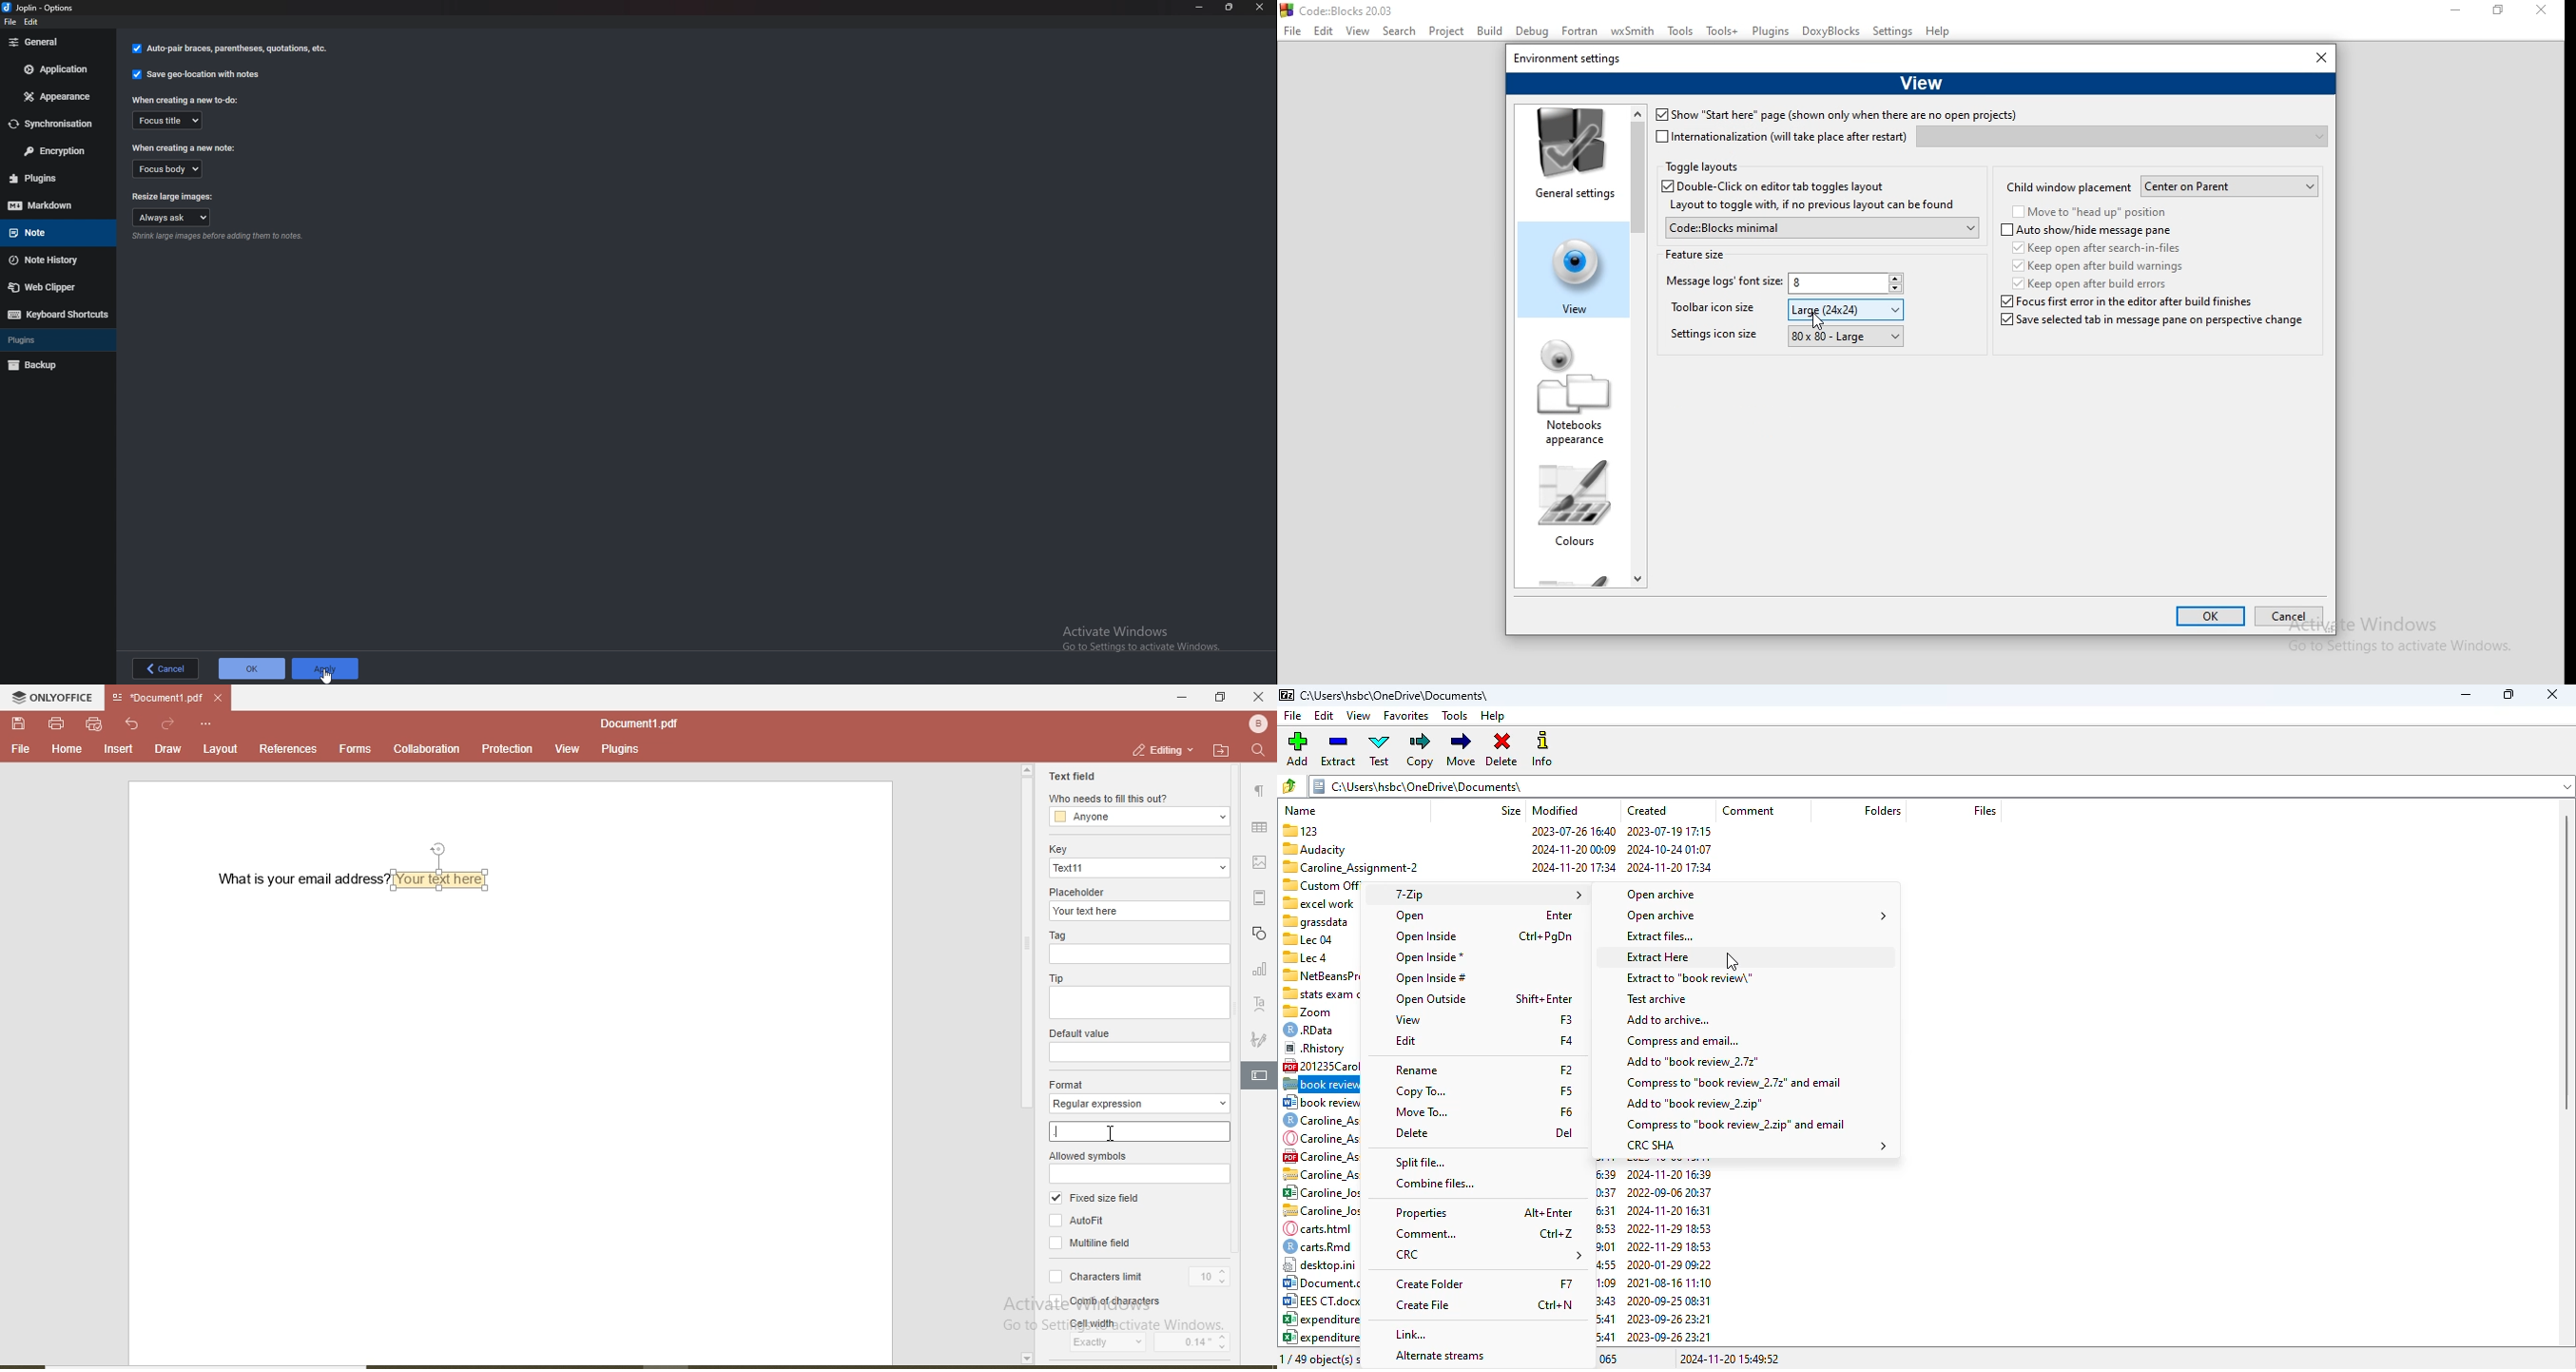  I want to click on shortcut for comment, so click(1557, 1233).